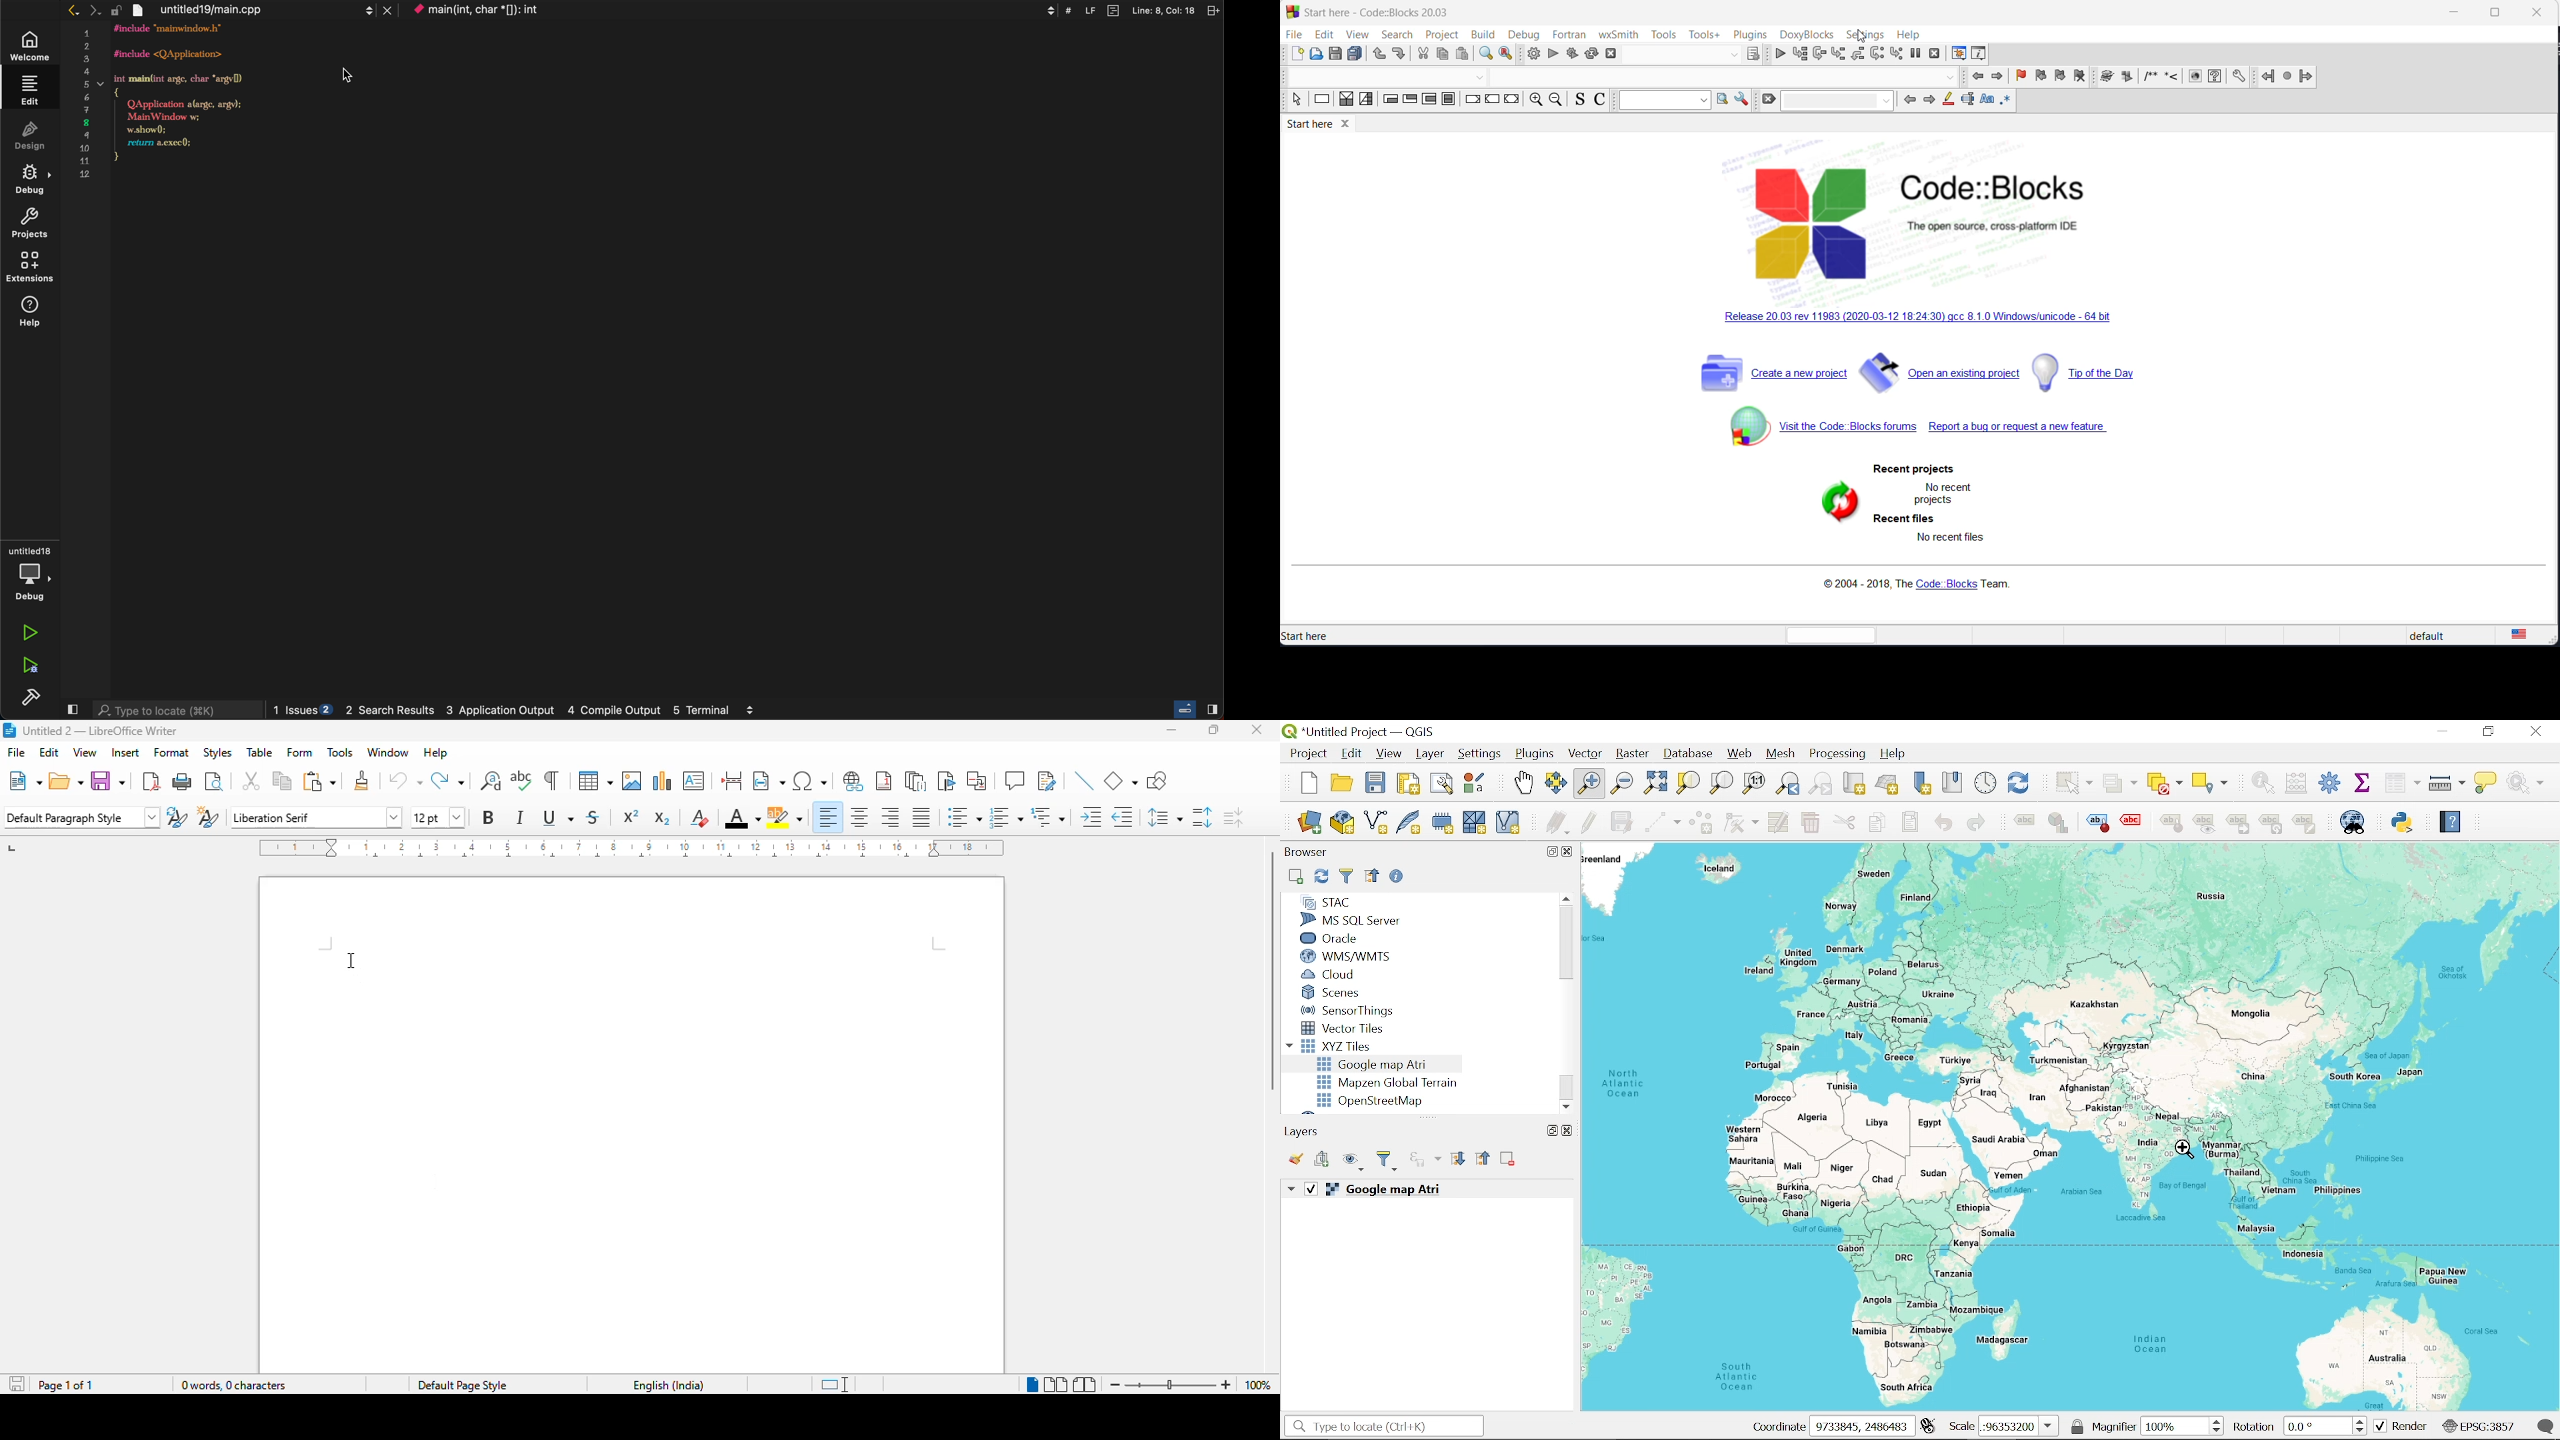  What do you see at coordinates (1443, 785) in the screenshot?
I see `Show layout` at bounding box center [1443, 785].